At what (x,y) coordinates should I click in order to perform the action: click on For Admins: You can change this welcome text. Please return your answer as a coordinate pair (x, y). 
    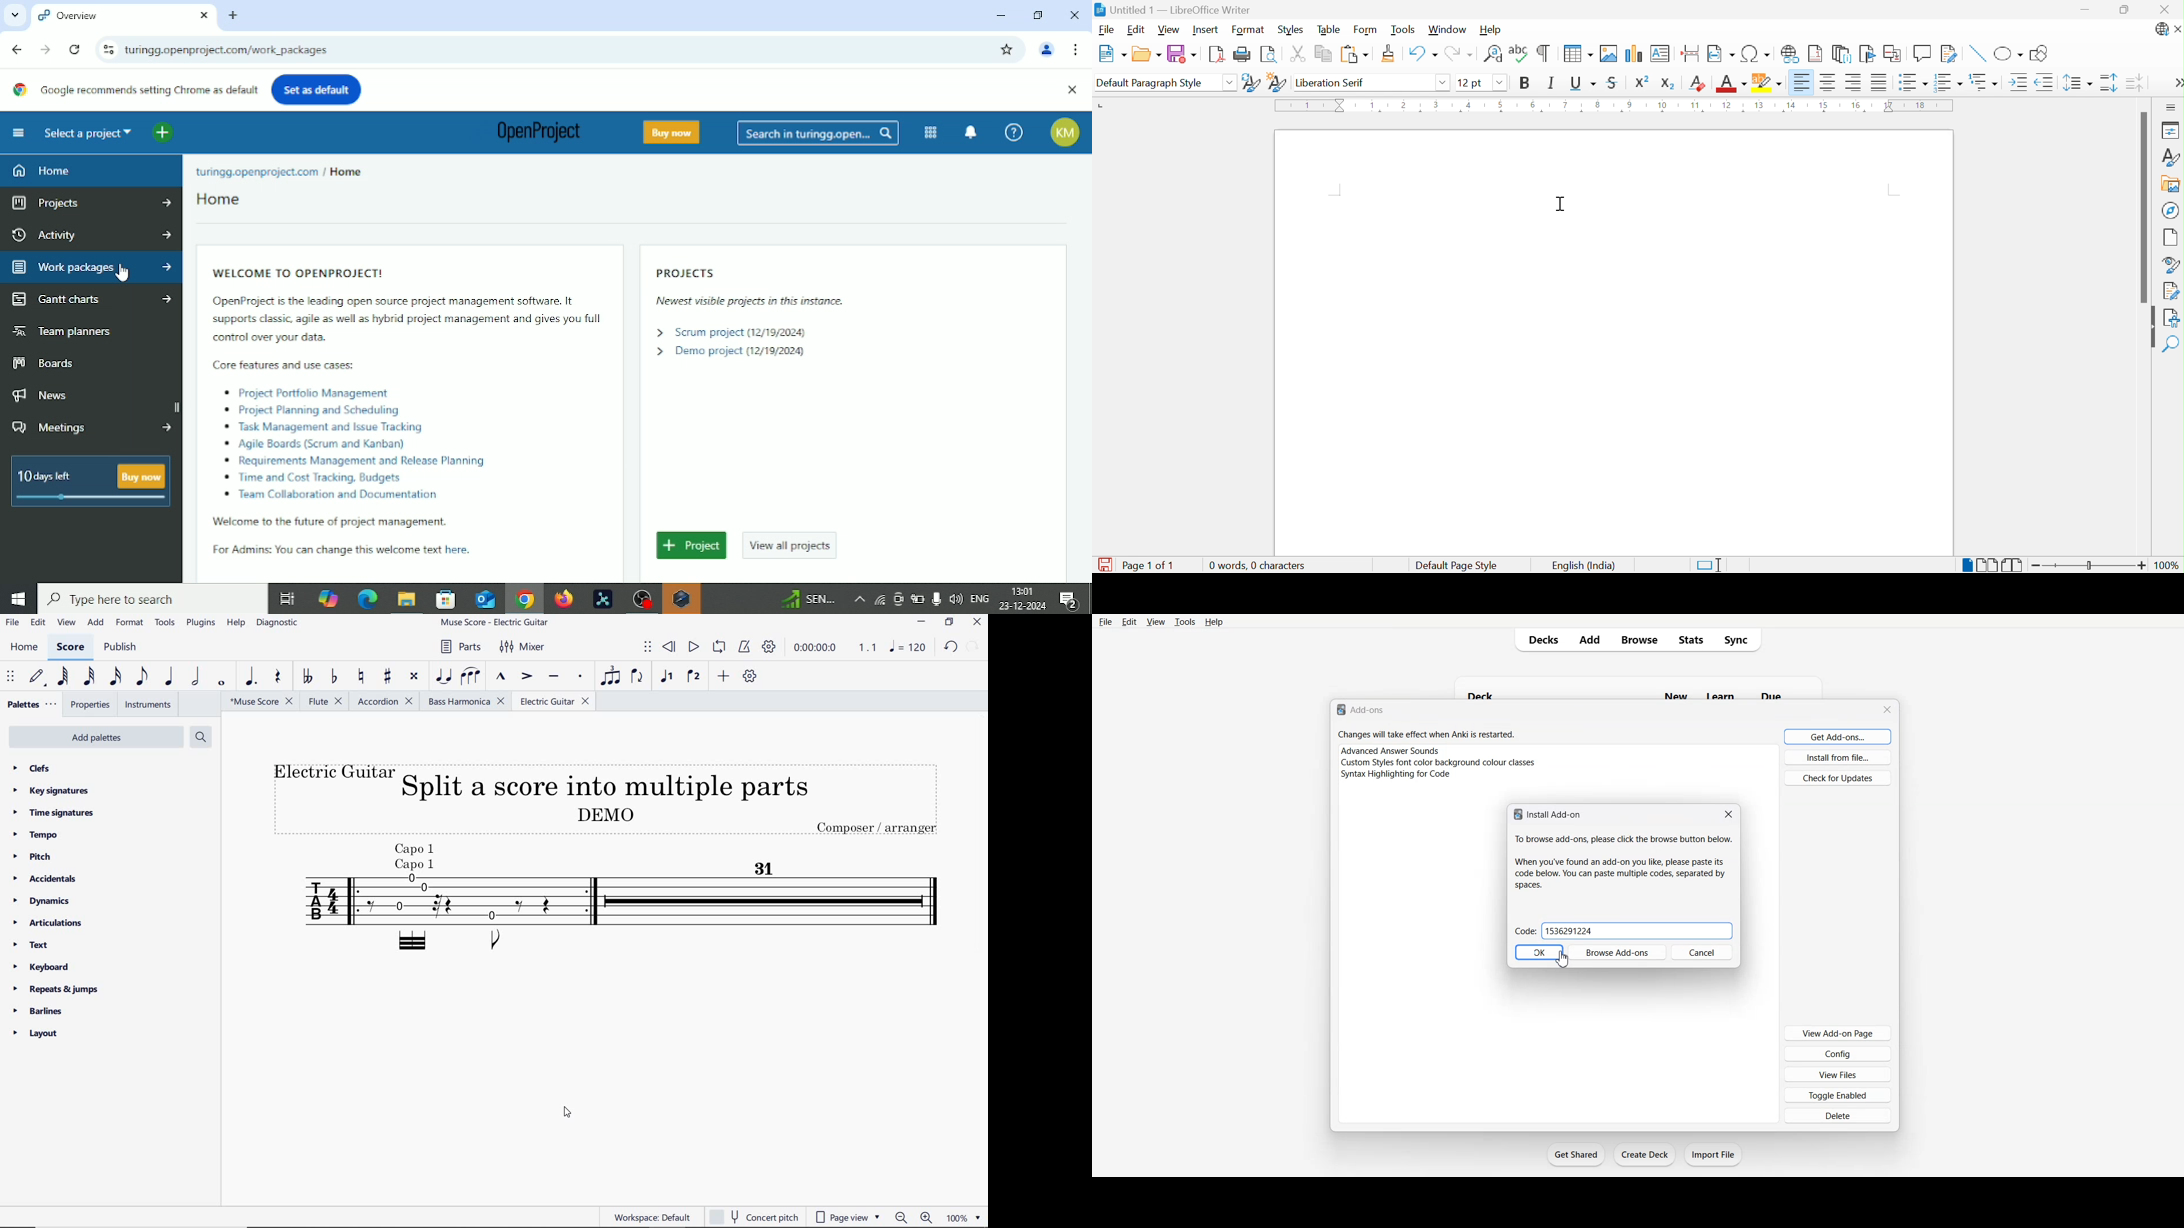
    Looking at the image, I should click on (315, 550).